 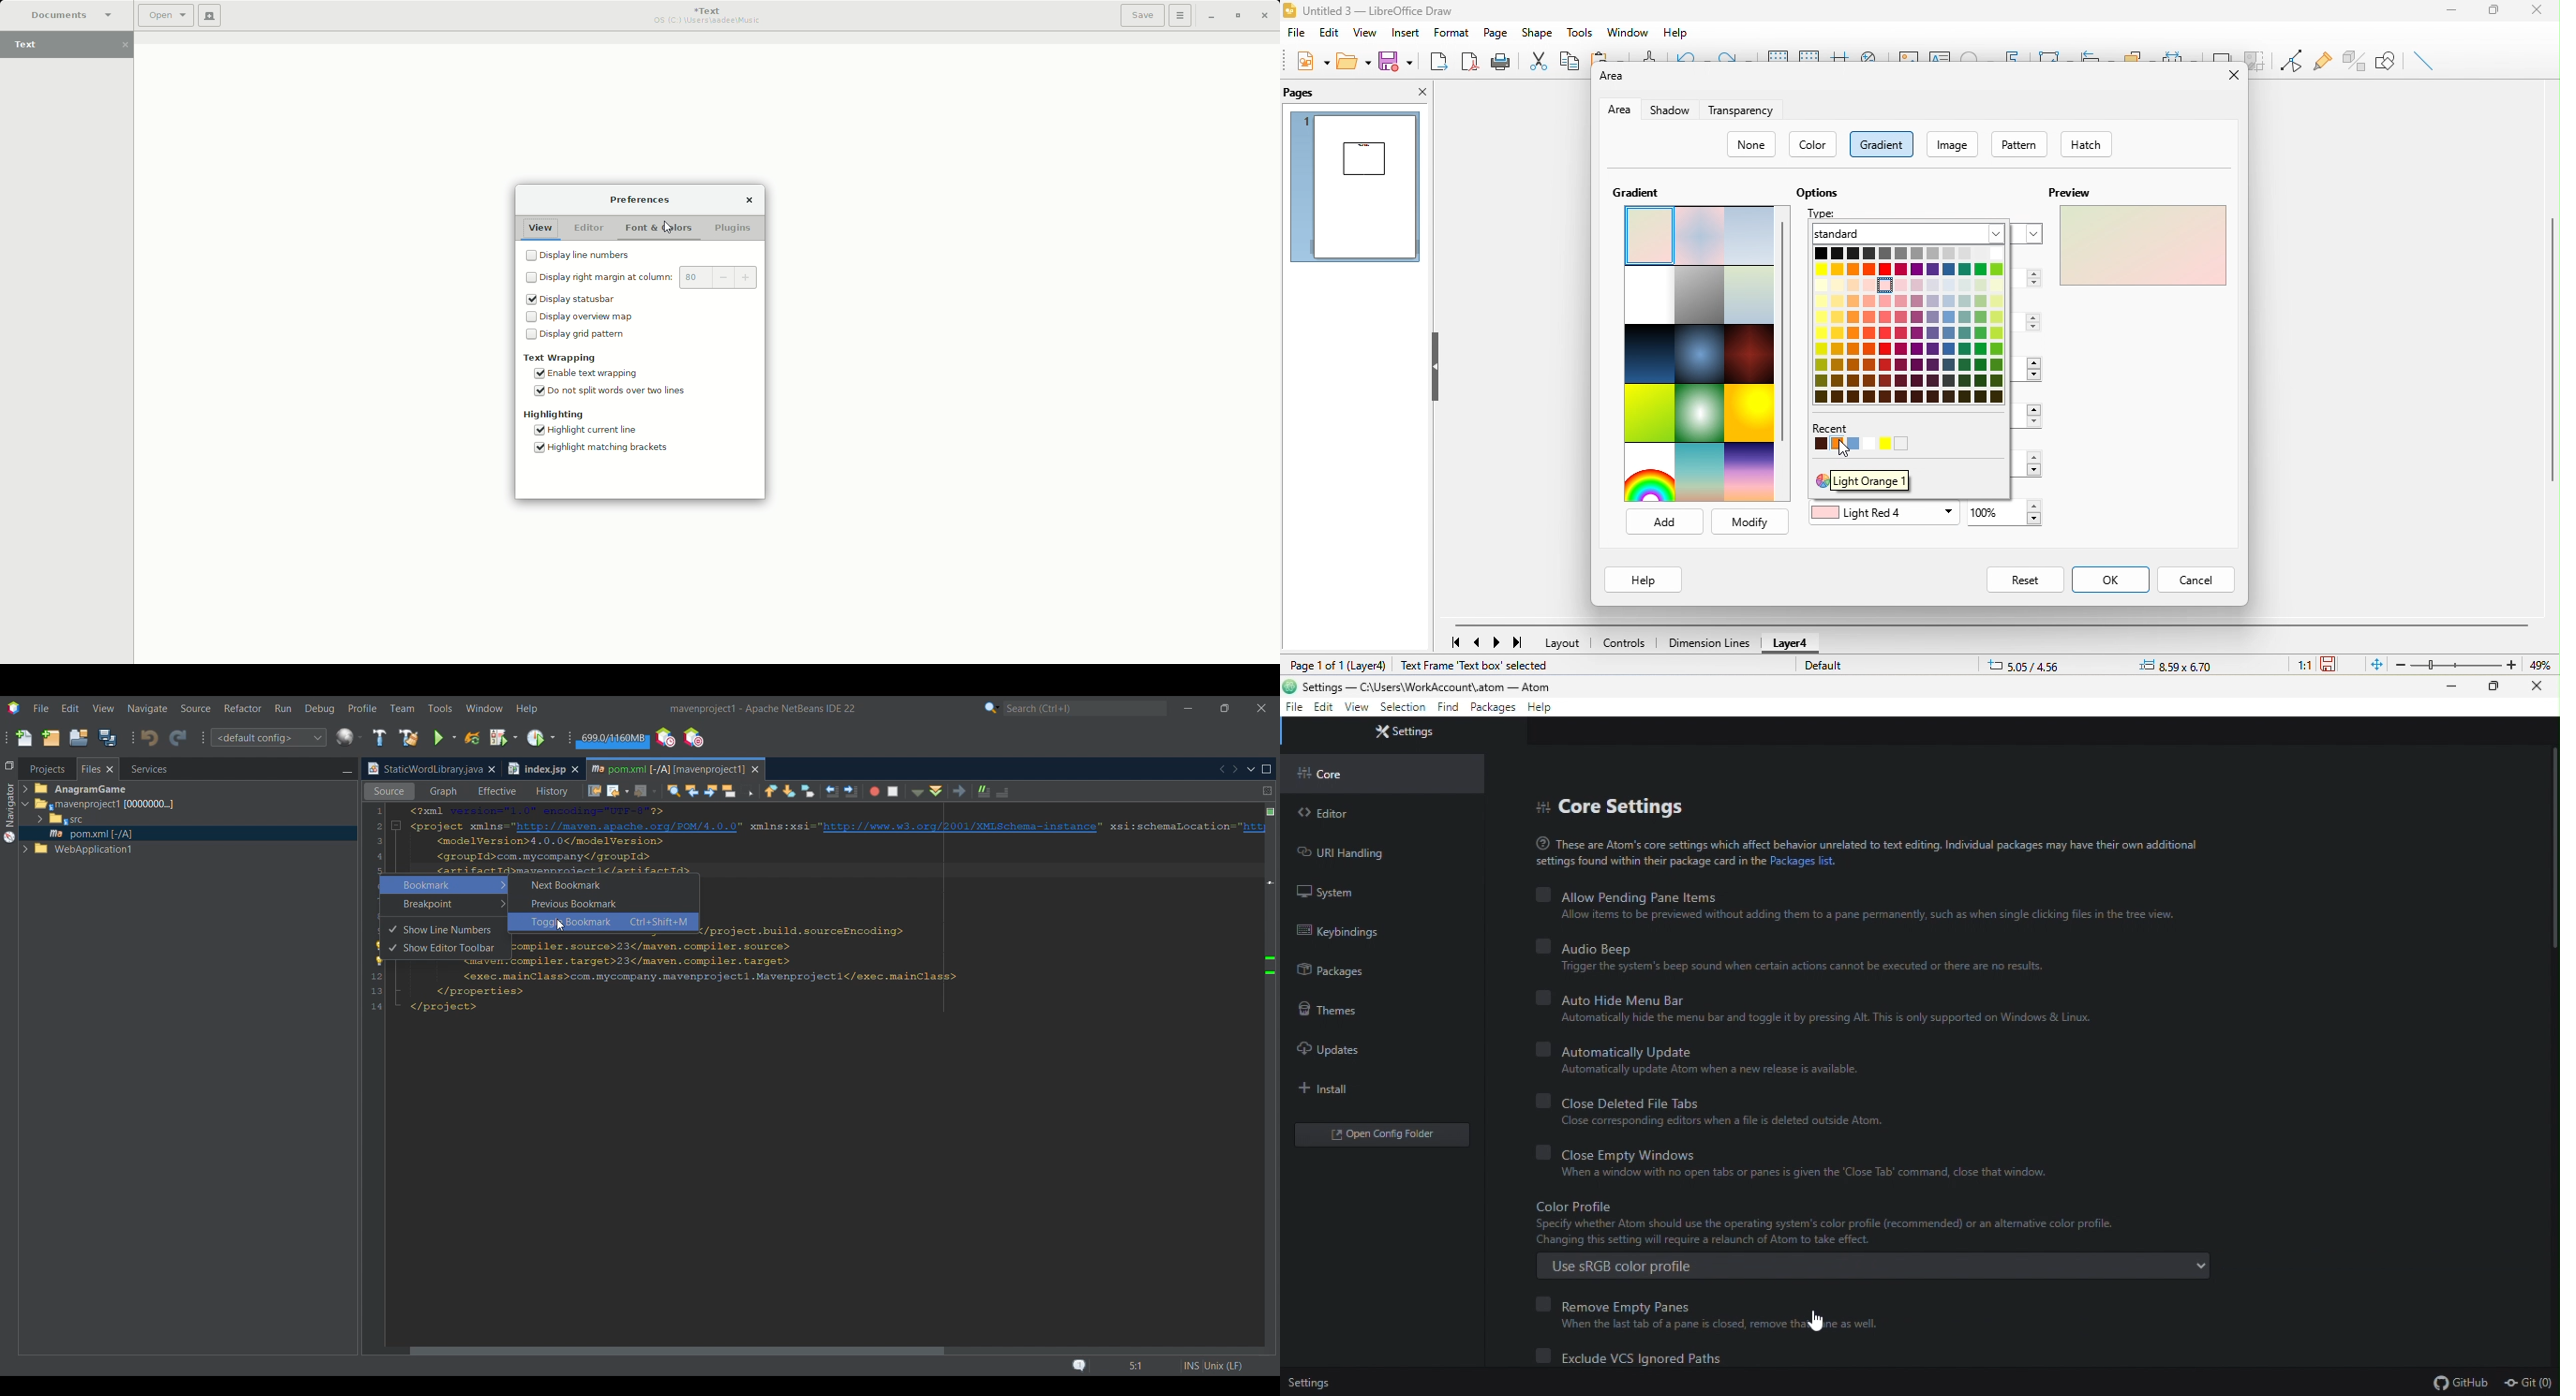 I want to click on shadow, so click(x=2223, y=52).